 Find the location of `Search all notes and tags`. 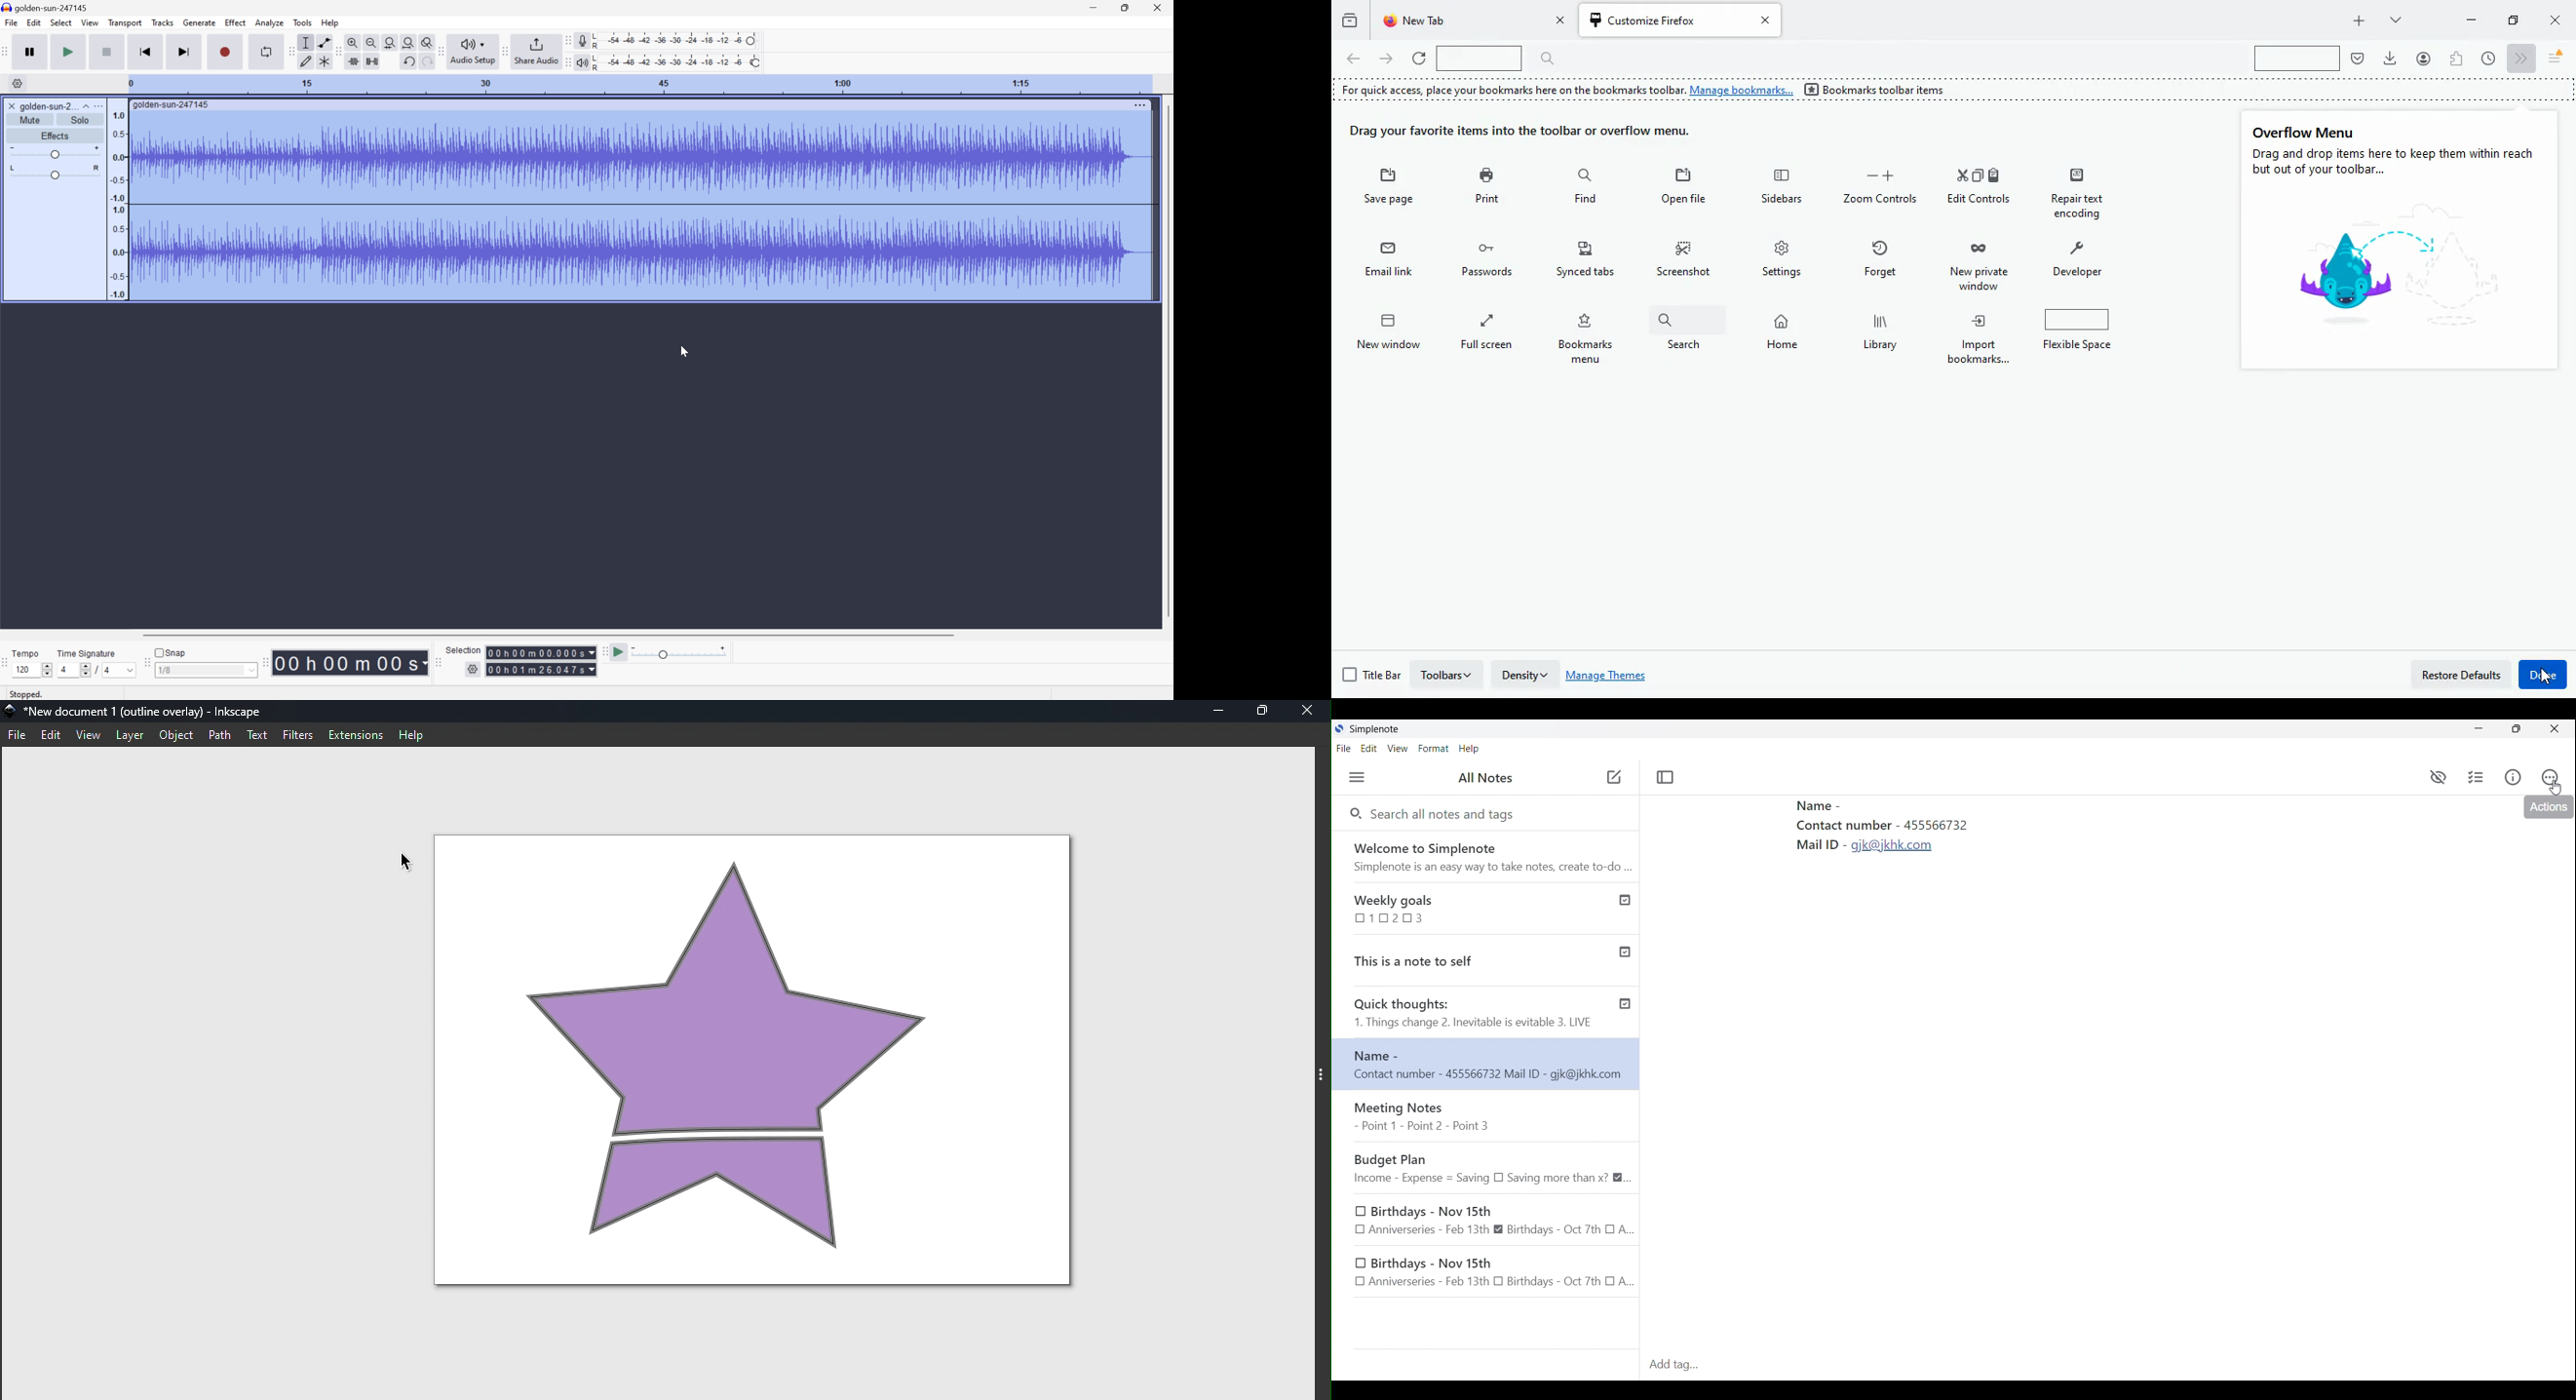

Search all notes and tags is located at coordinates (1447, 815).